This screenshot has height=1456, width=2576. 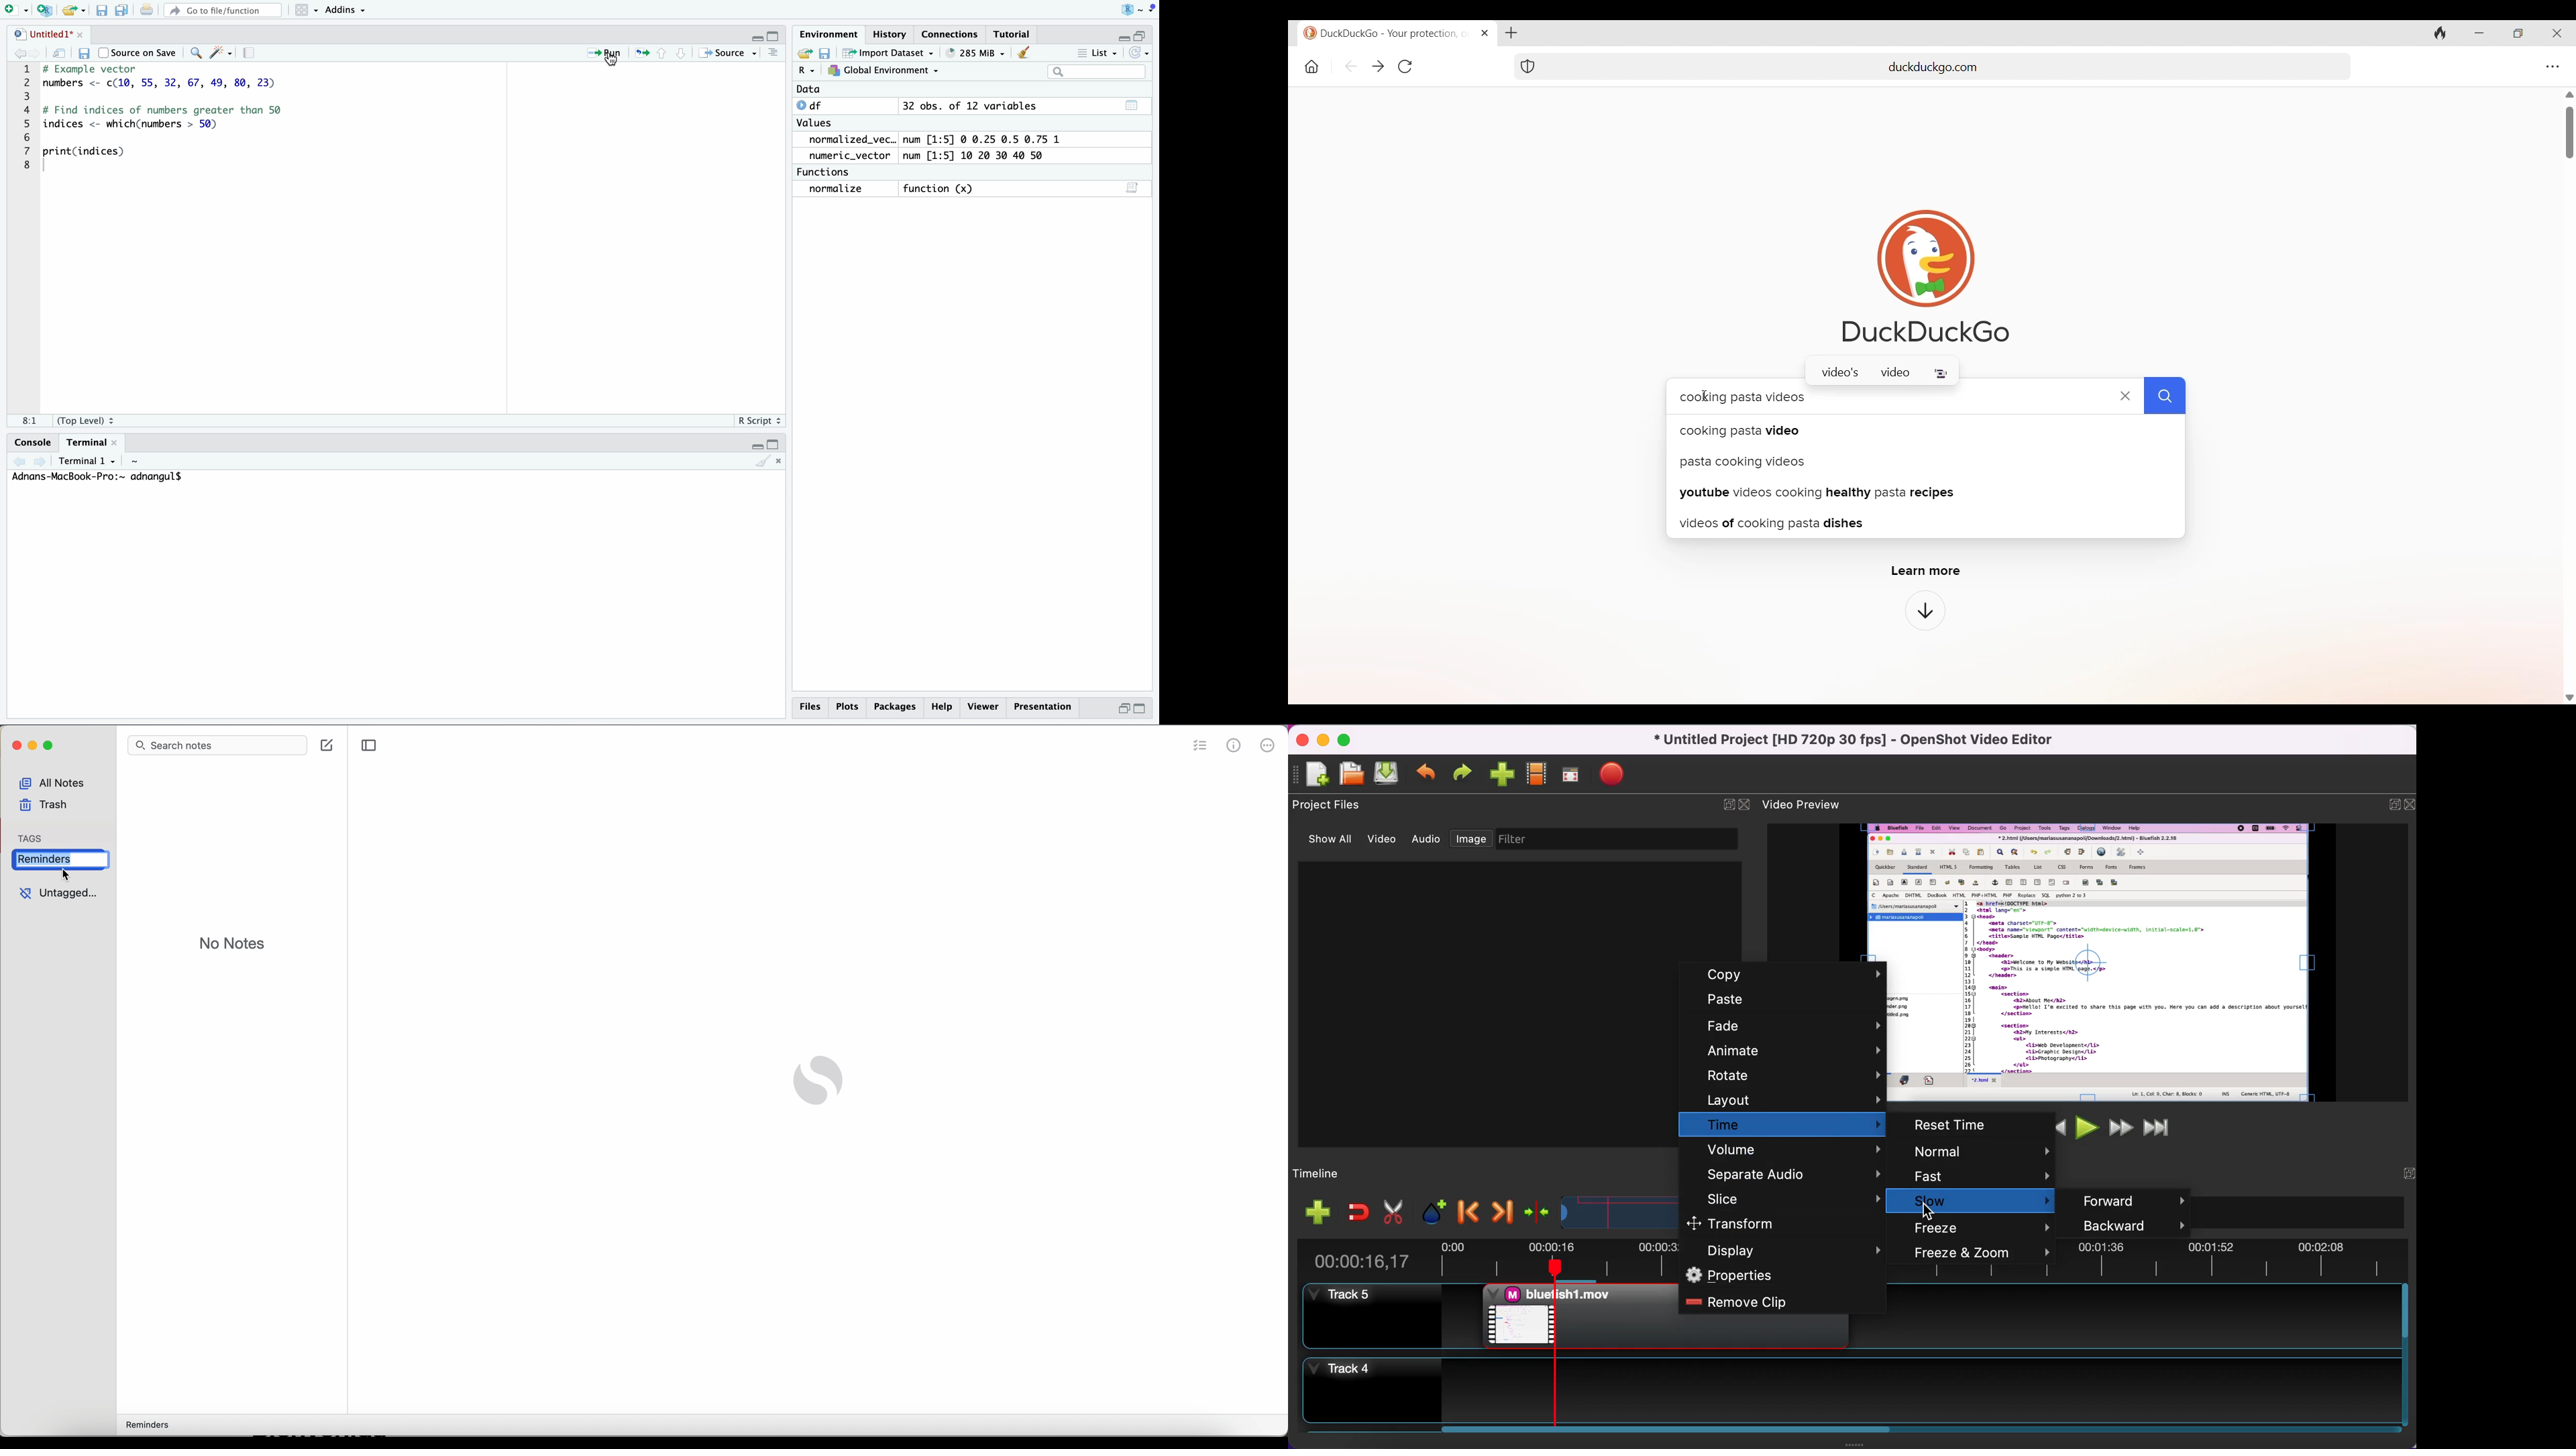 I want to click on cut, so click(x=1394, y=1210).